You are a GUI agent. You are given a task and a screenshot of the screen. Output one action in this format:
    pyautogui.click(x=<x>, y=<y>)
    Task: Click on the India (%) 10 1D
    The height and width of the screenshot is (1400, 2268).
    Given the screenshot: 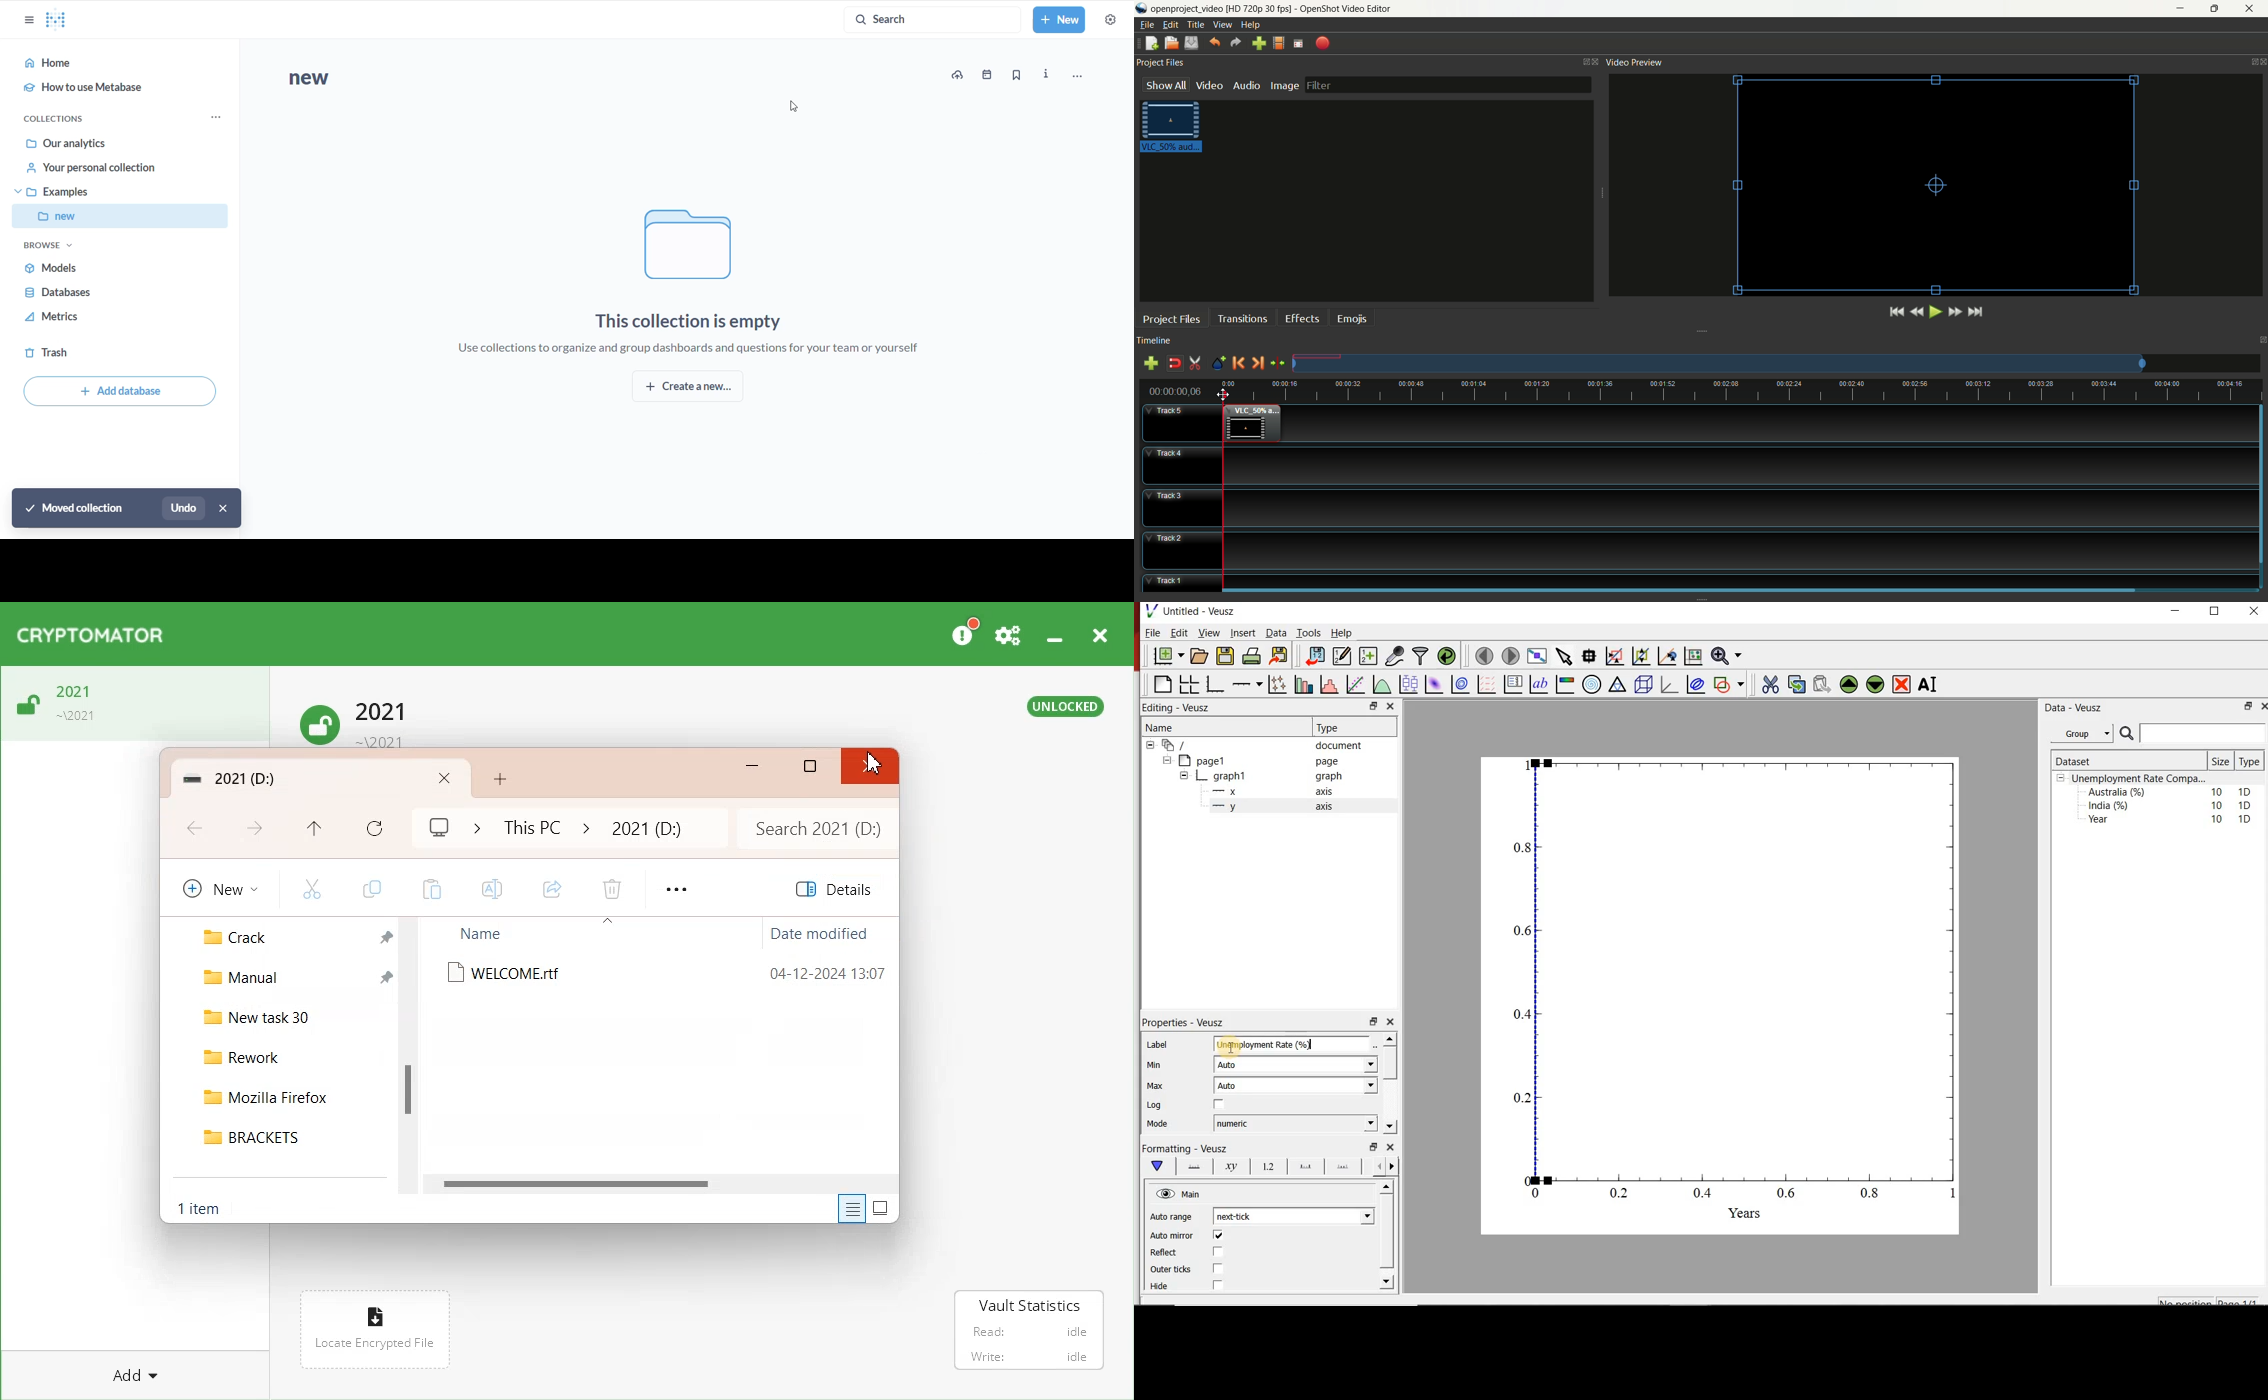 What is the action you would take?
    pyautogui.click(x=2171, y=805)
    